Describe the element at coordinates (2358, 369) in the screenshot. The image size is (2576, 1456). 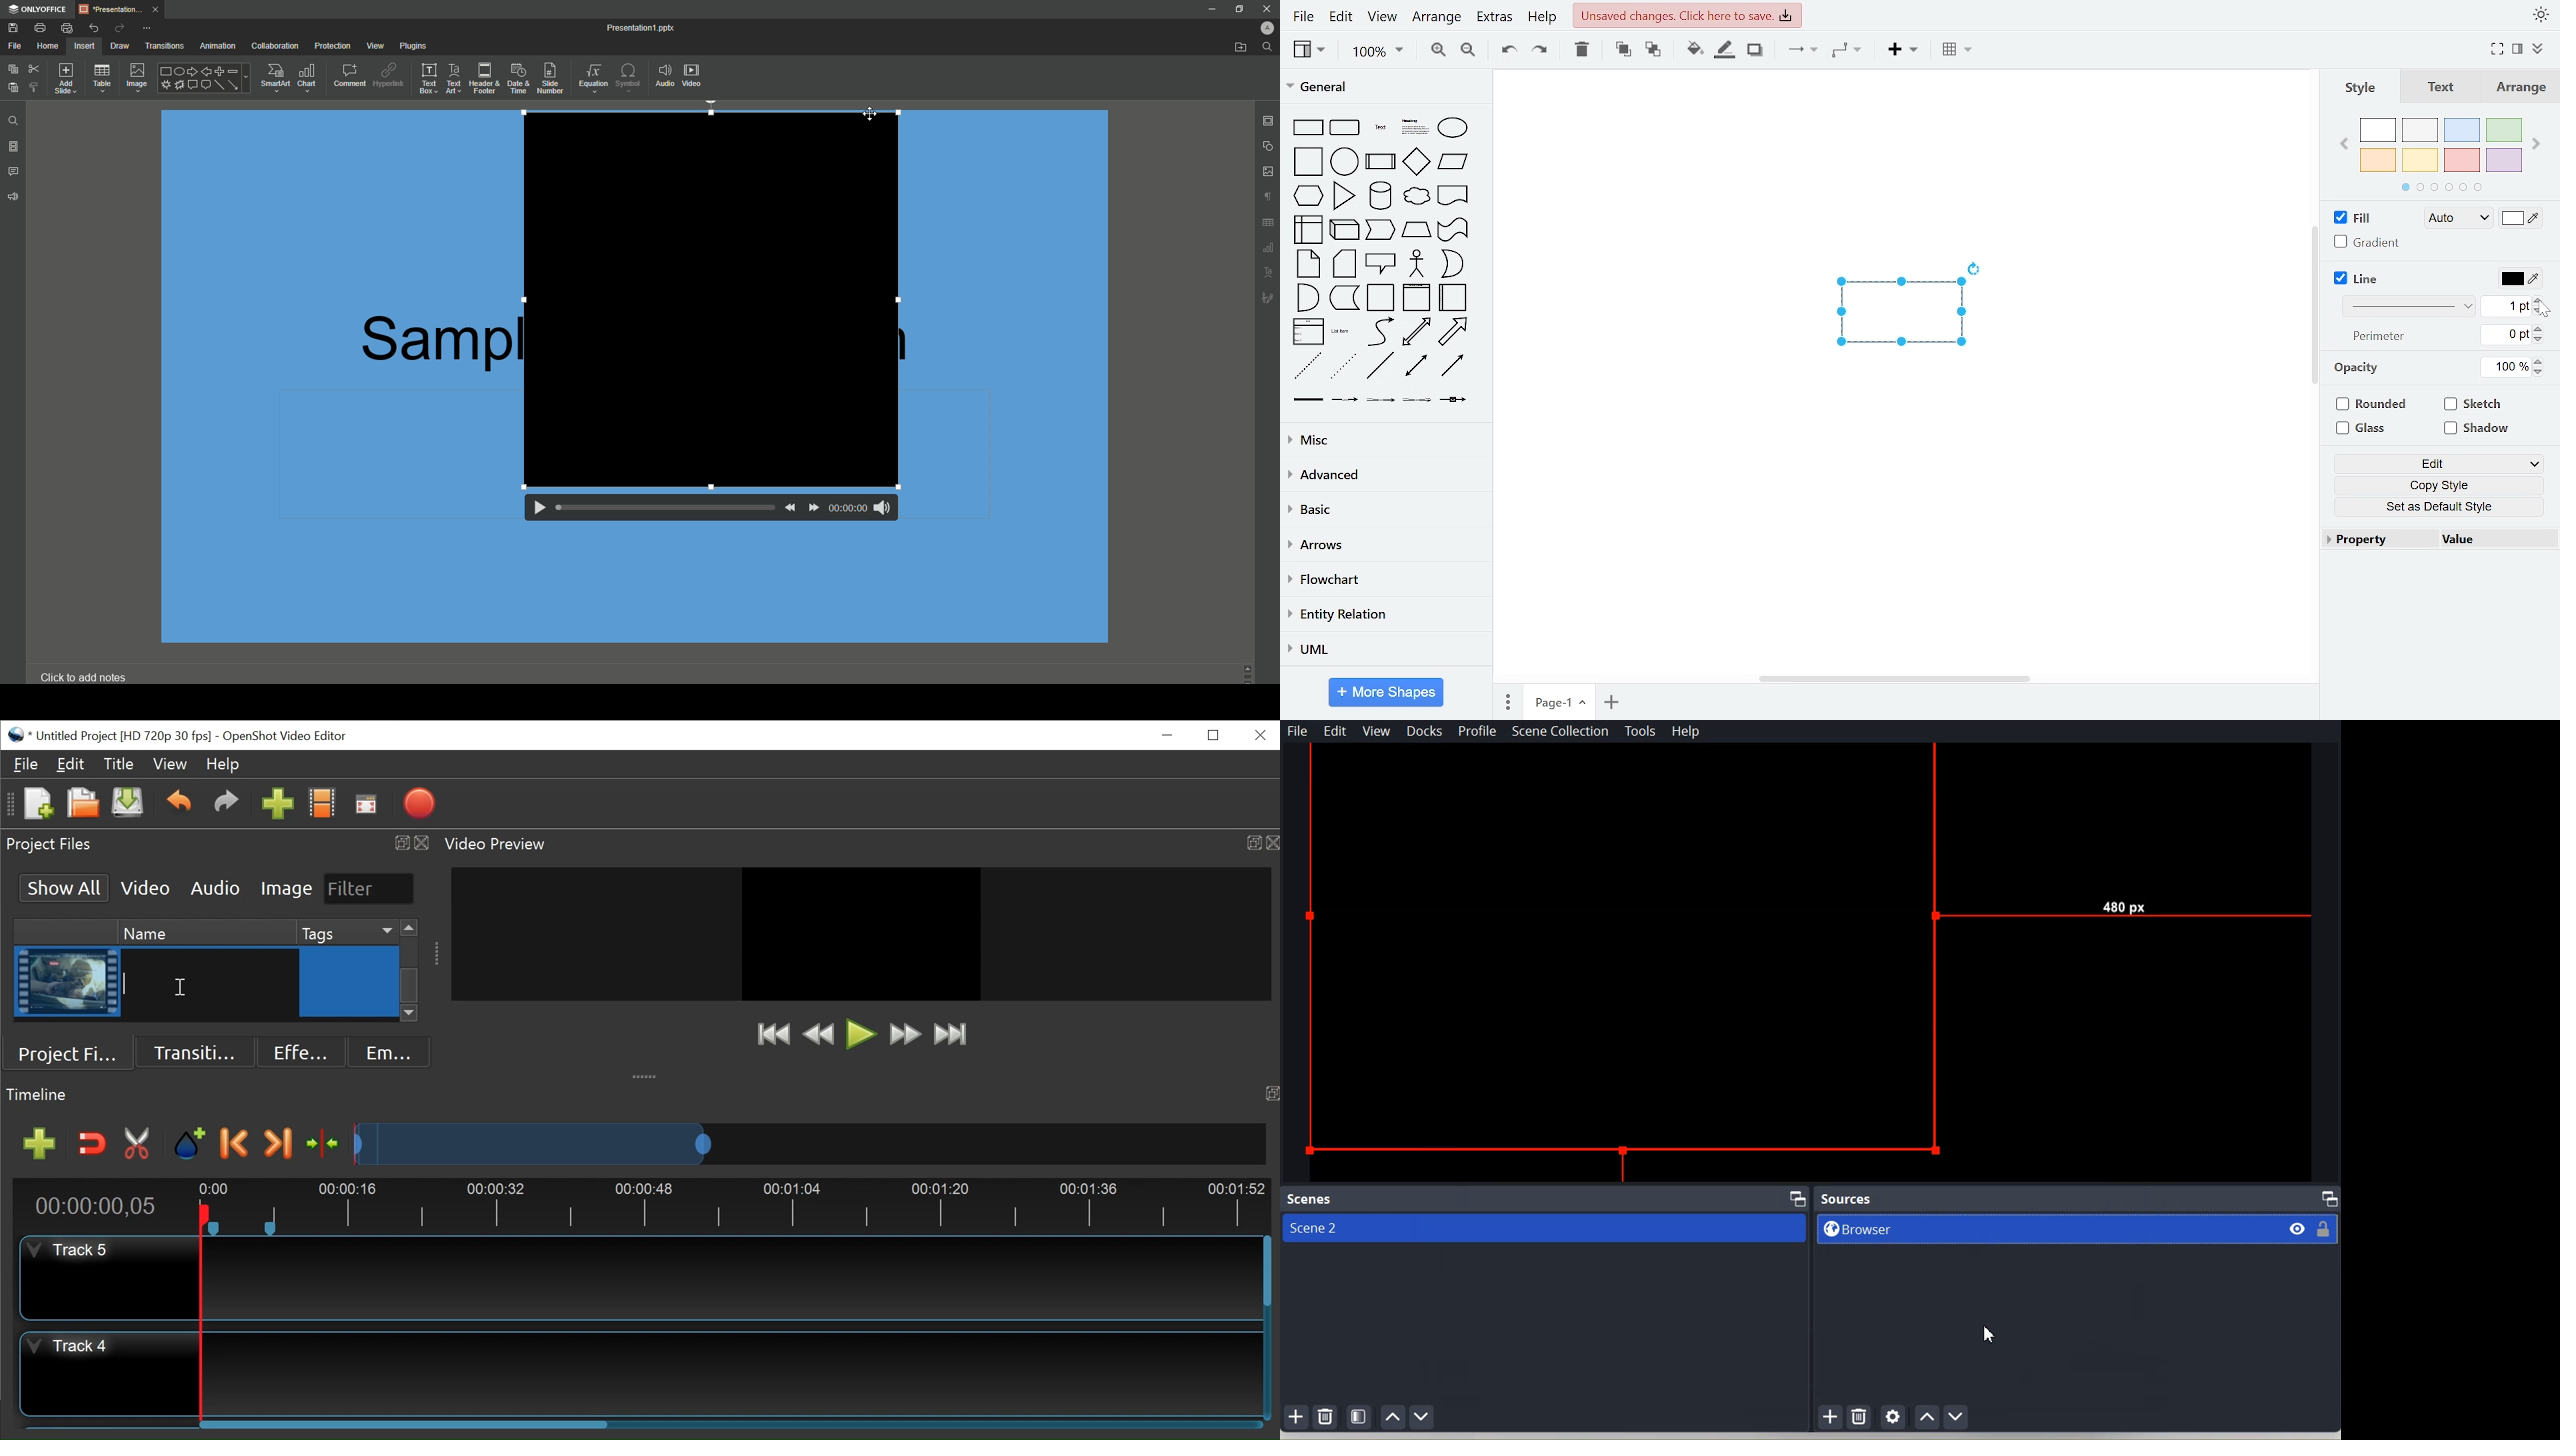
I see `Opacity` at that location.